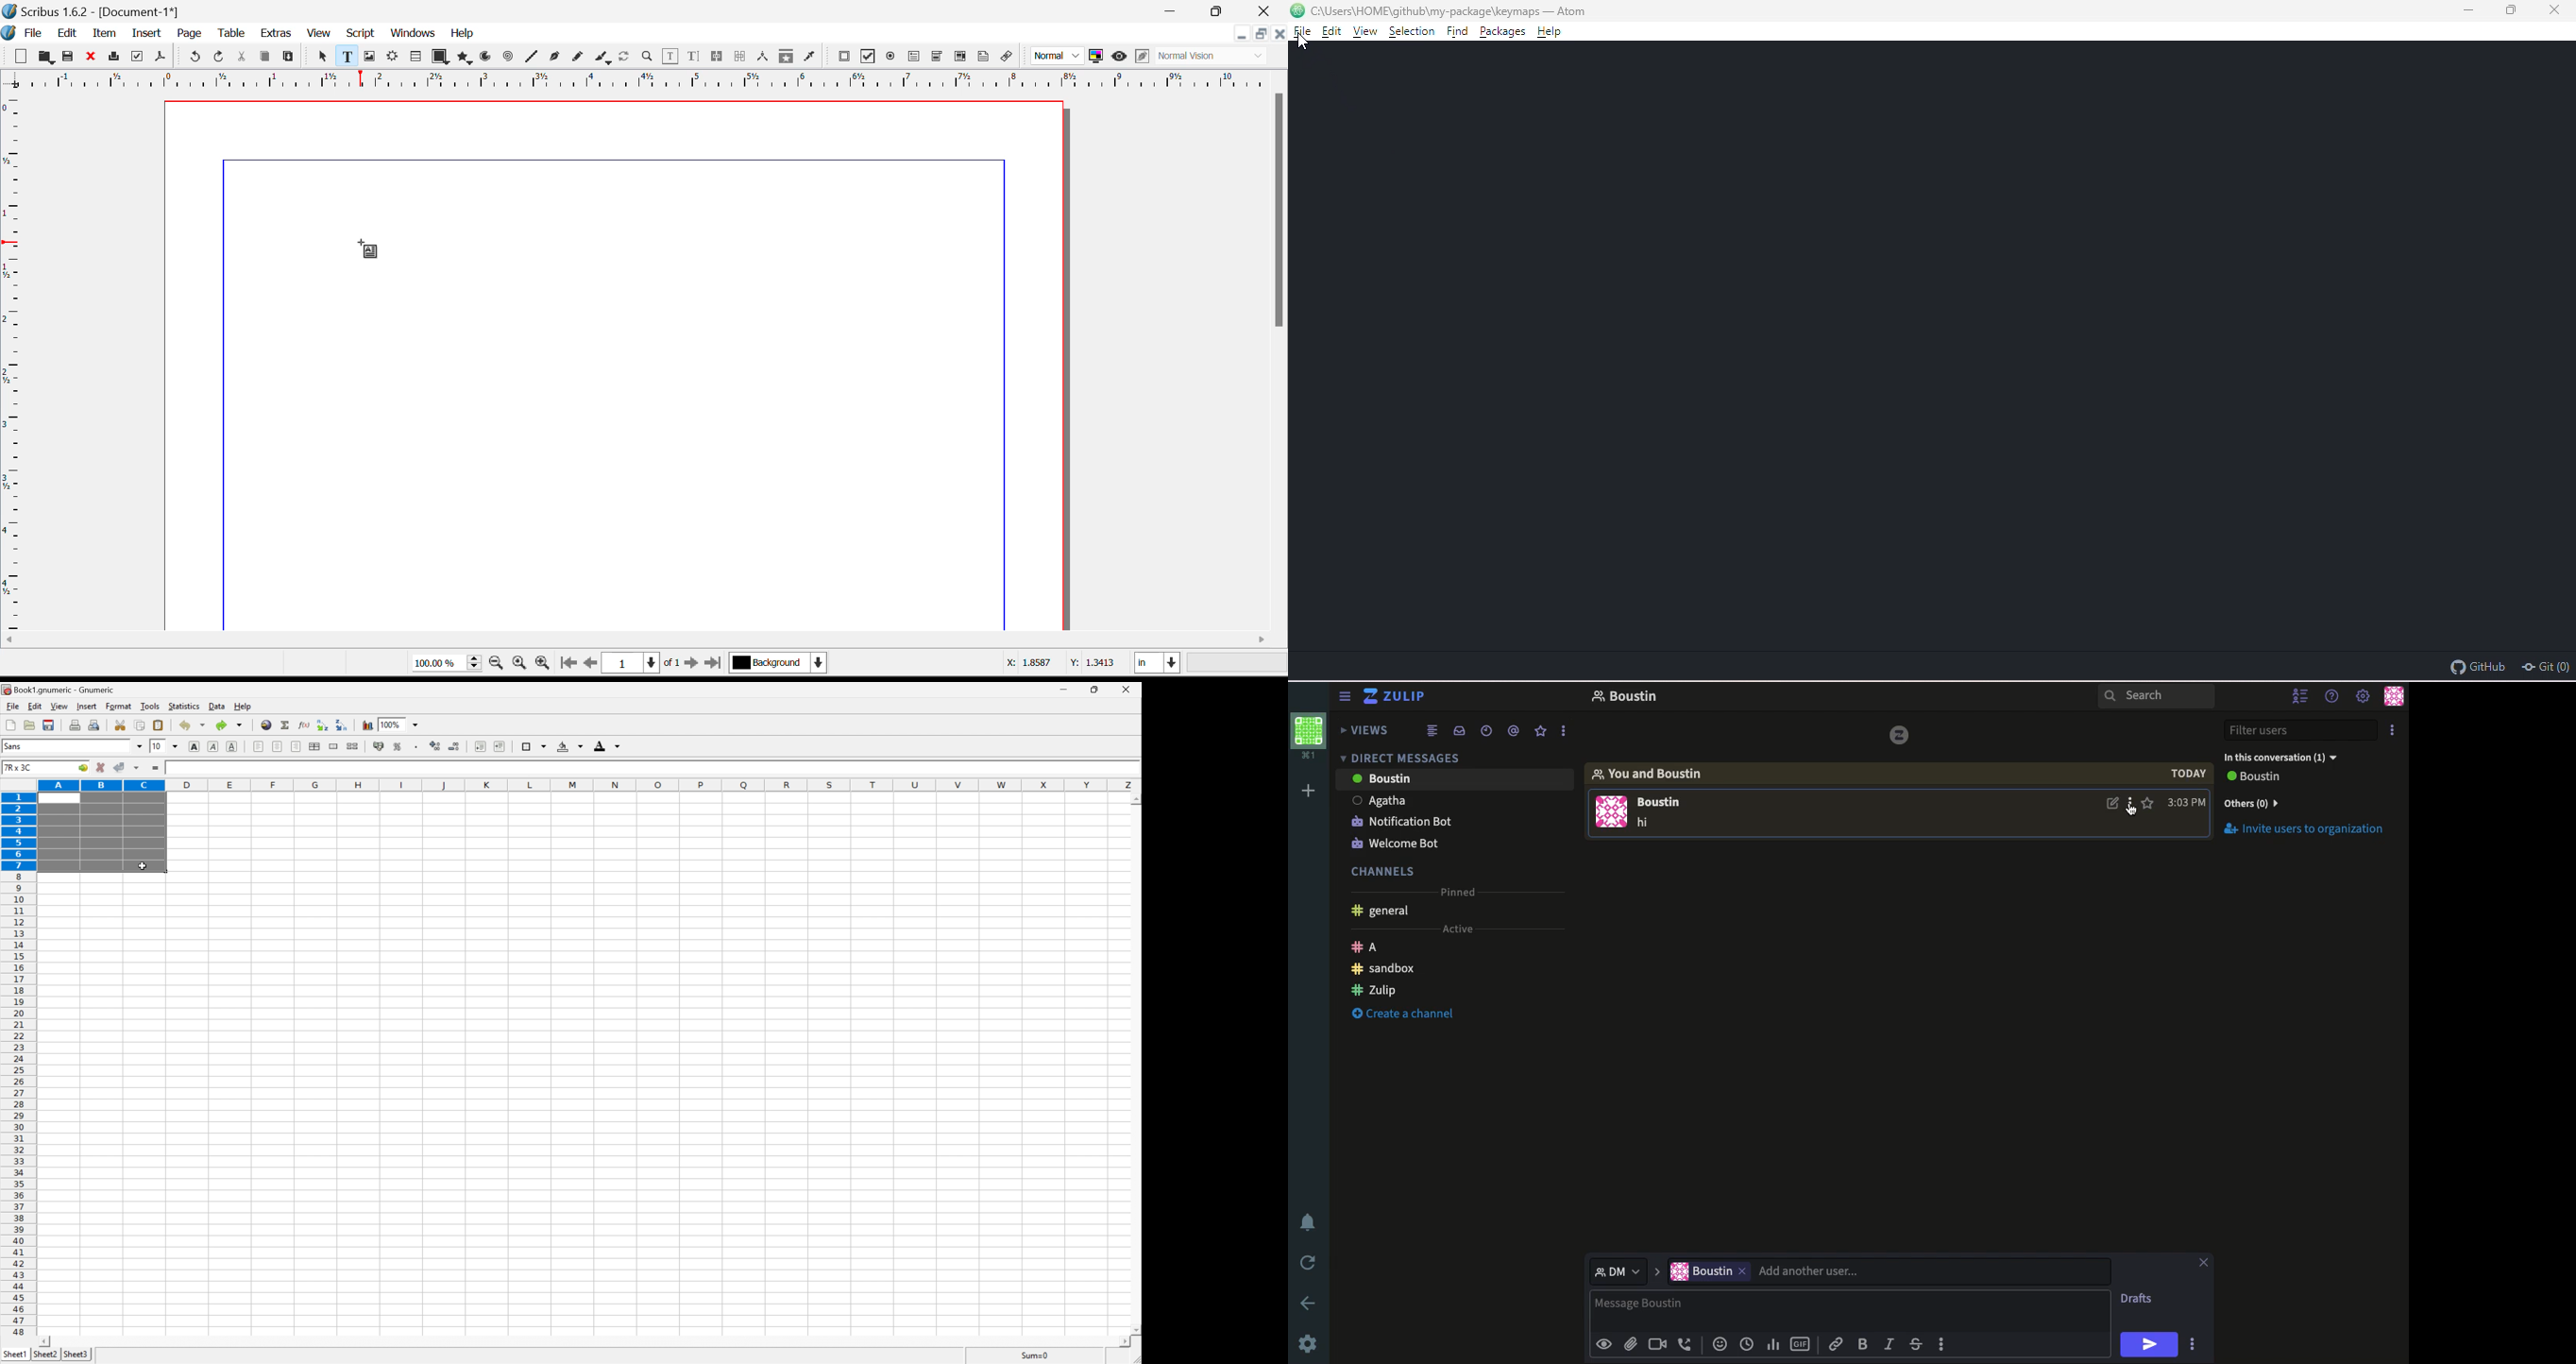 The image size is (2576, 1372). Describe the element at coordinates (1658, 1344) in the screenshot. I see `Video` at that location.